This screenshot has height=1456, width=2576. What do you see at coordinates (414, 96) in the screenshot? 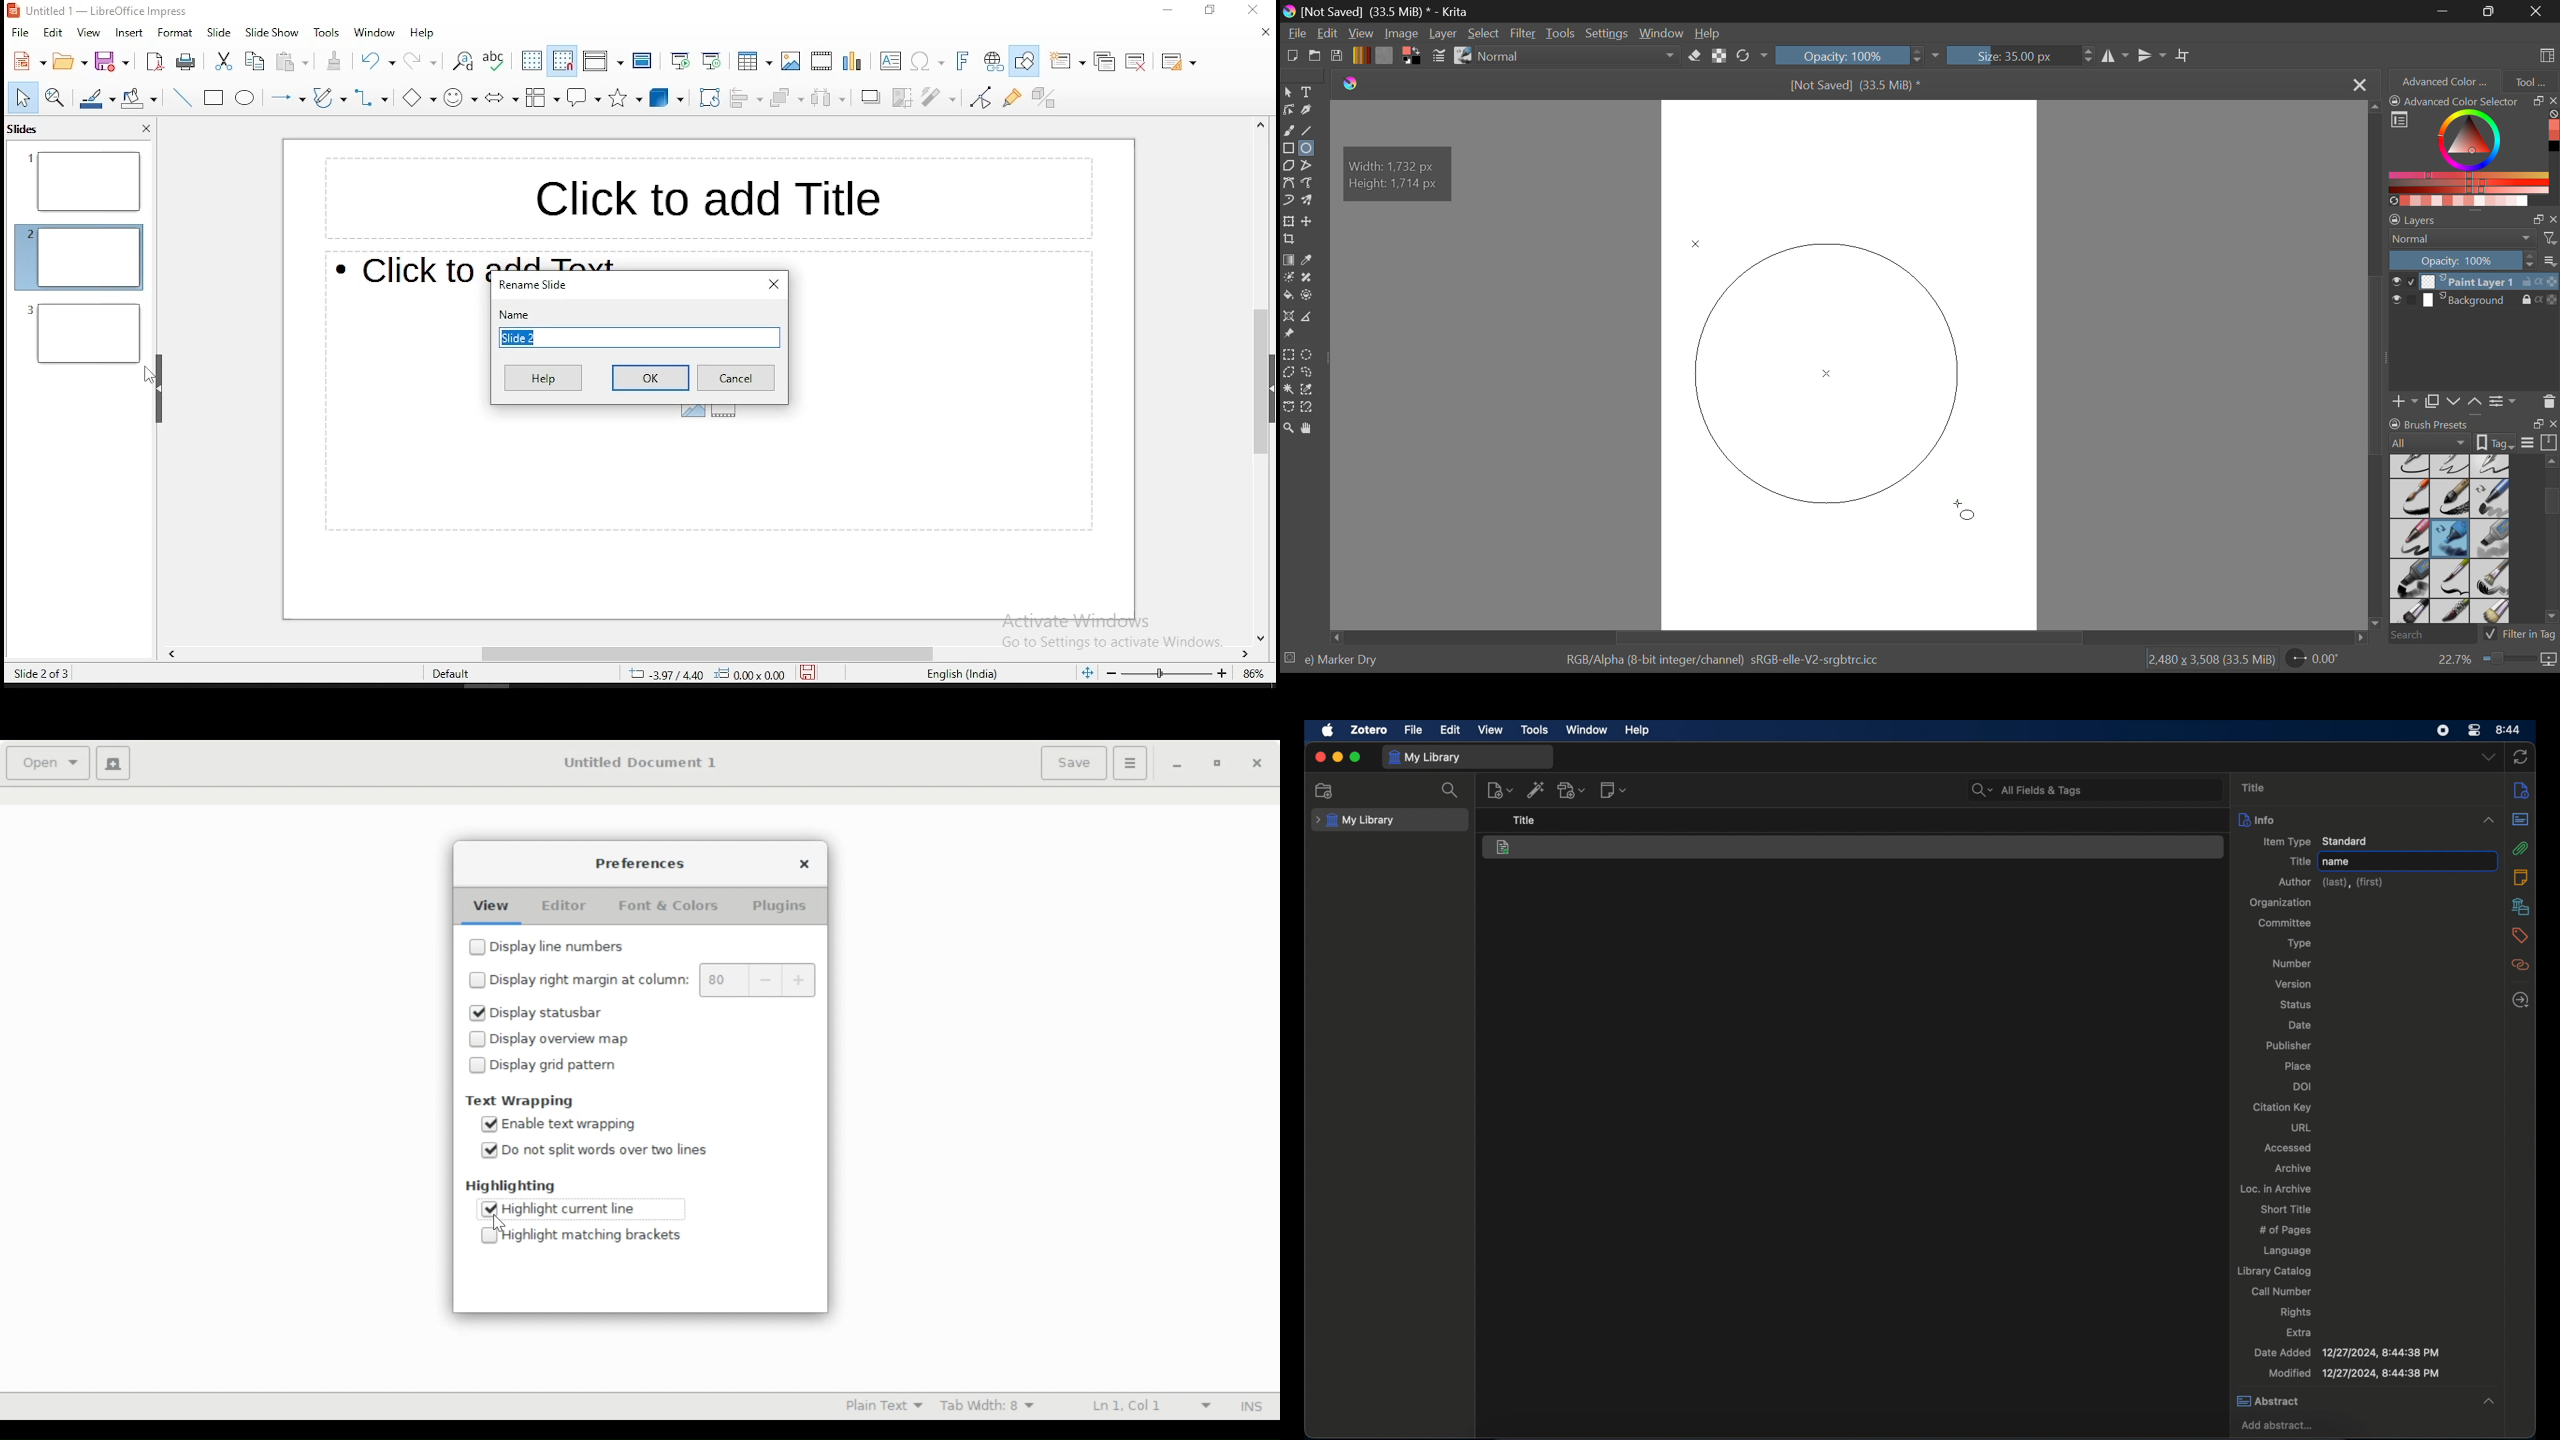
I see `basic shapes` at bounding box center [414, 96].